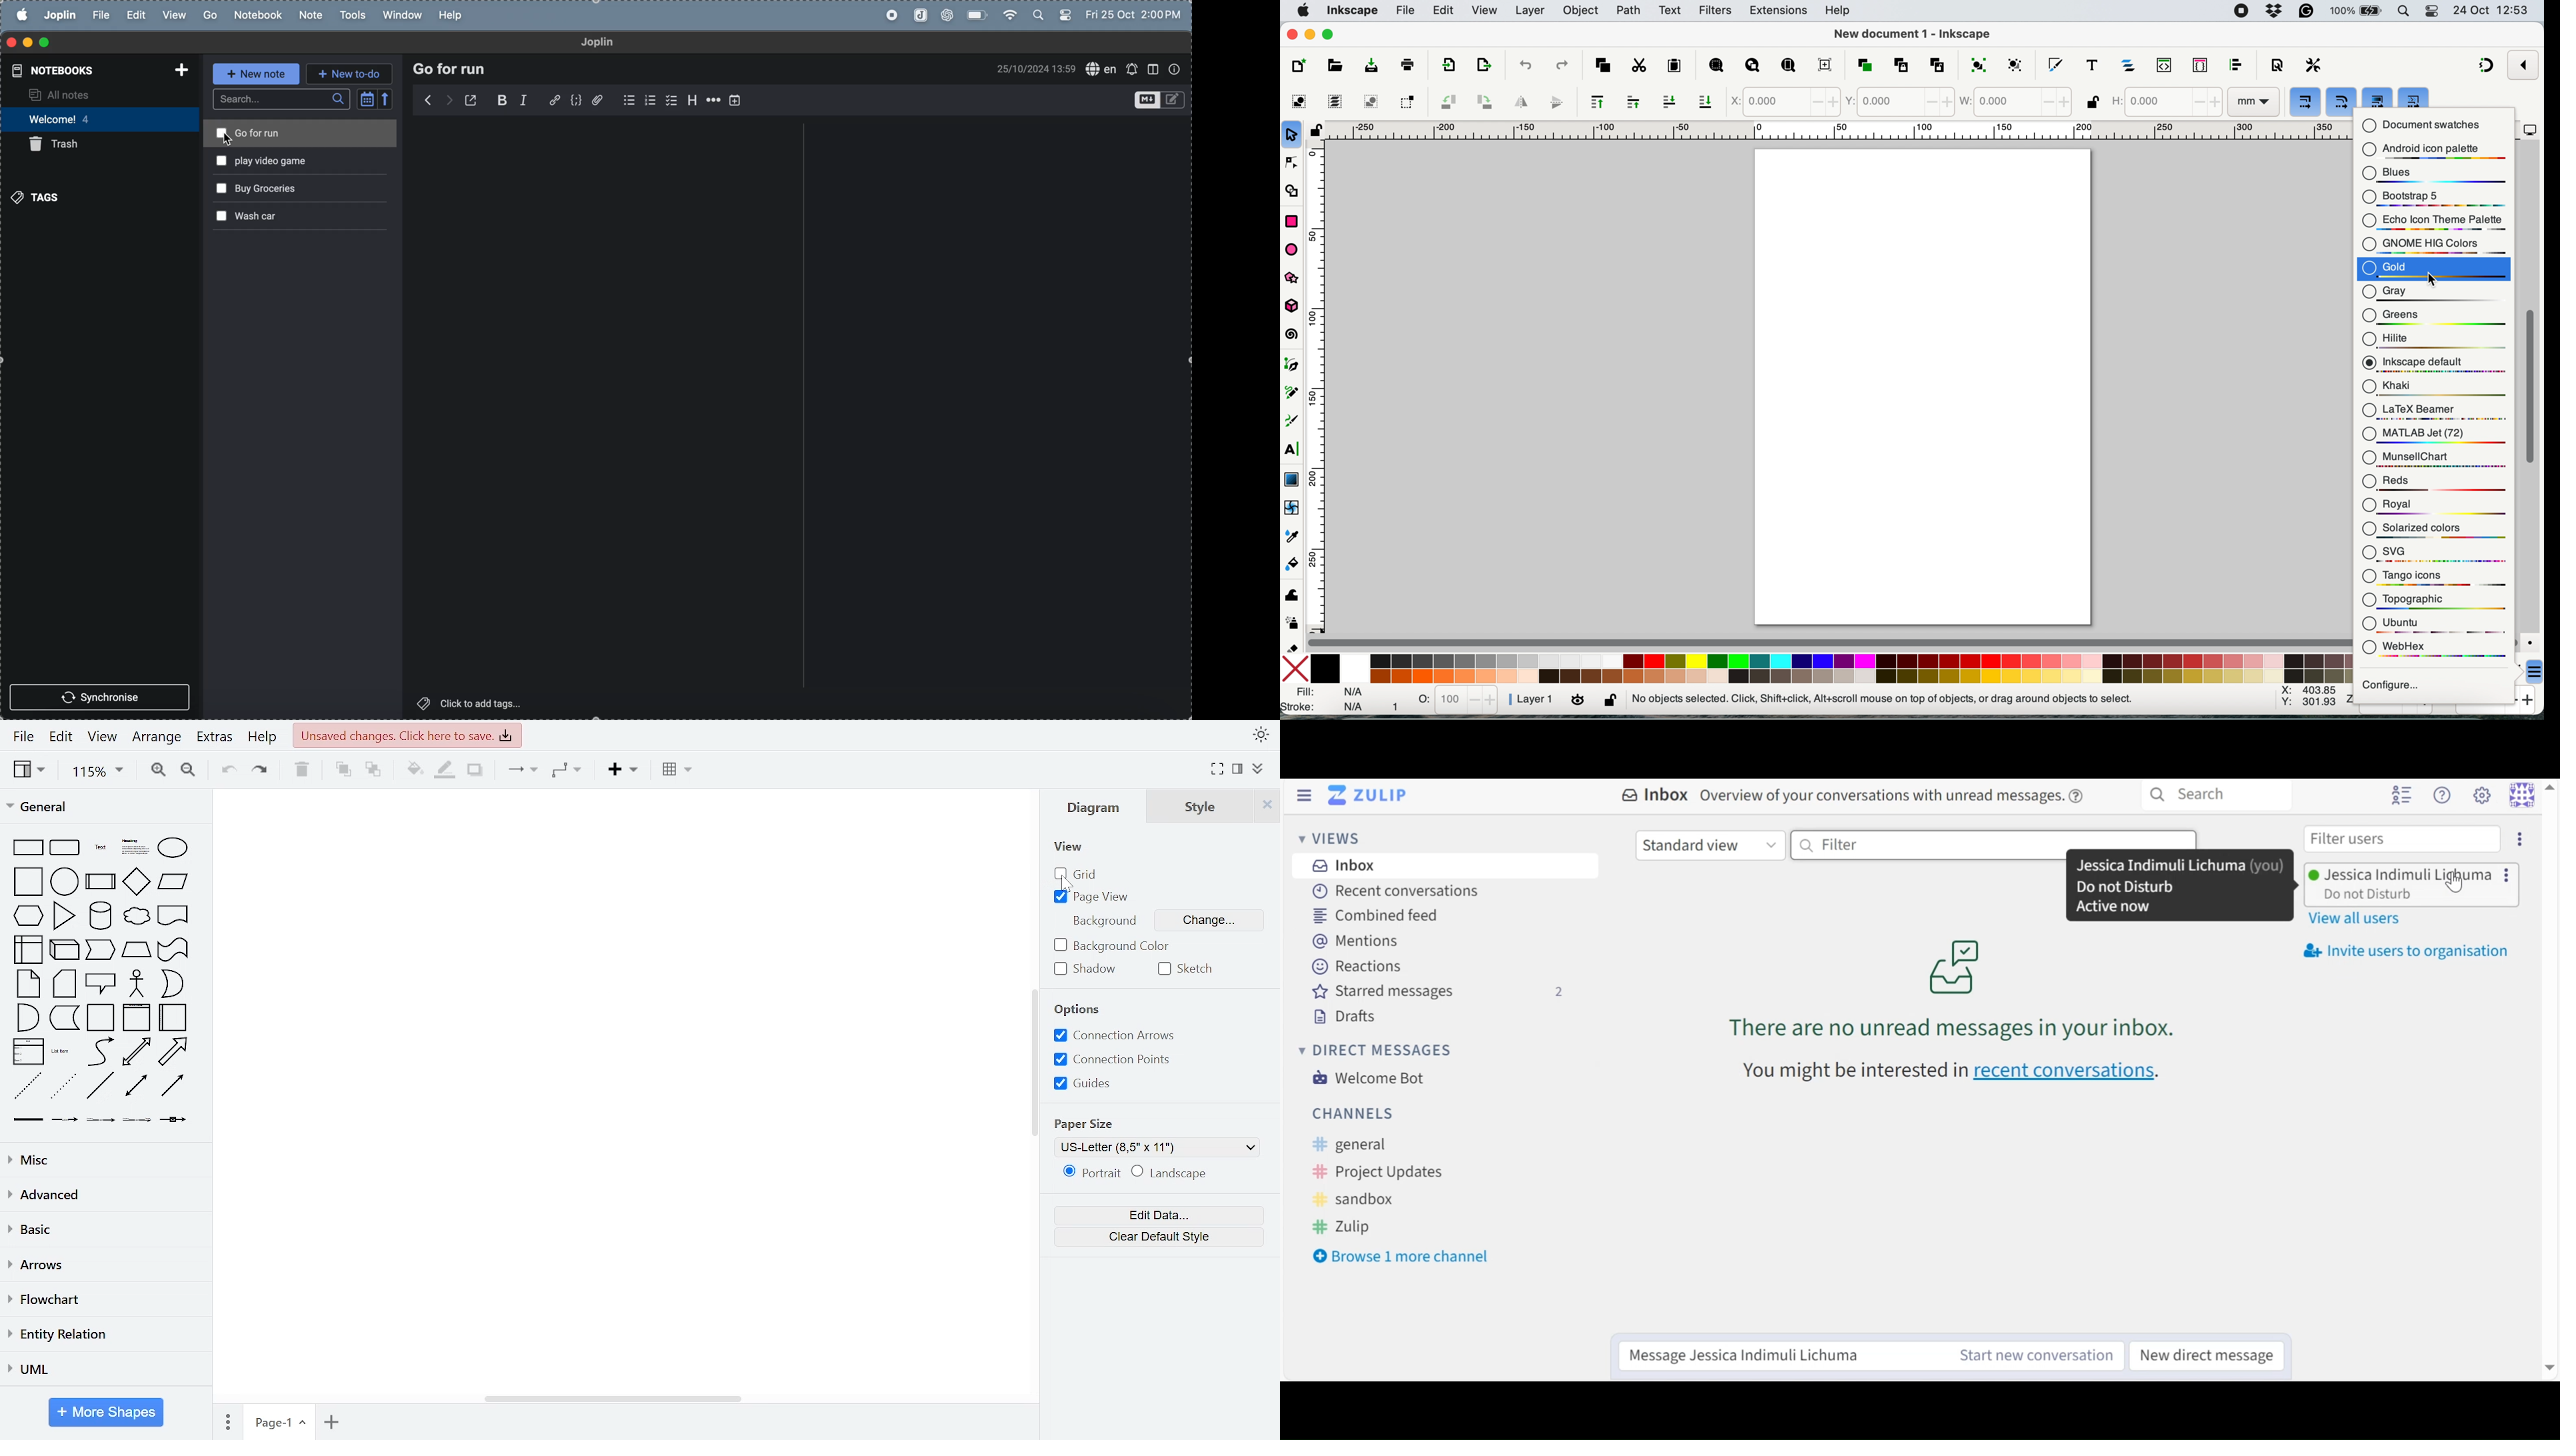  What do you see at coordinates (2277, 10) in the screenshot?
I see `dropbox` at bounding box center [2277, 10].